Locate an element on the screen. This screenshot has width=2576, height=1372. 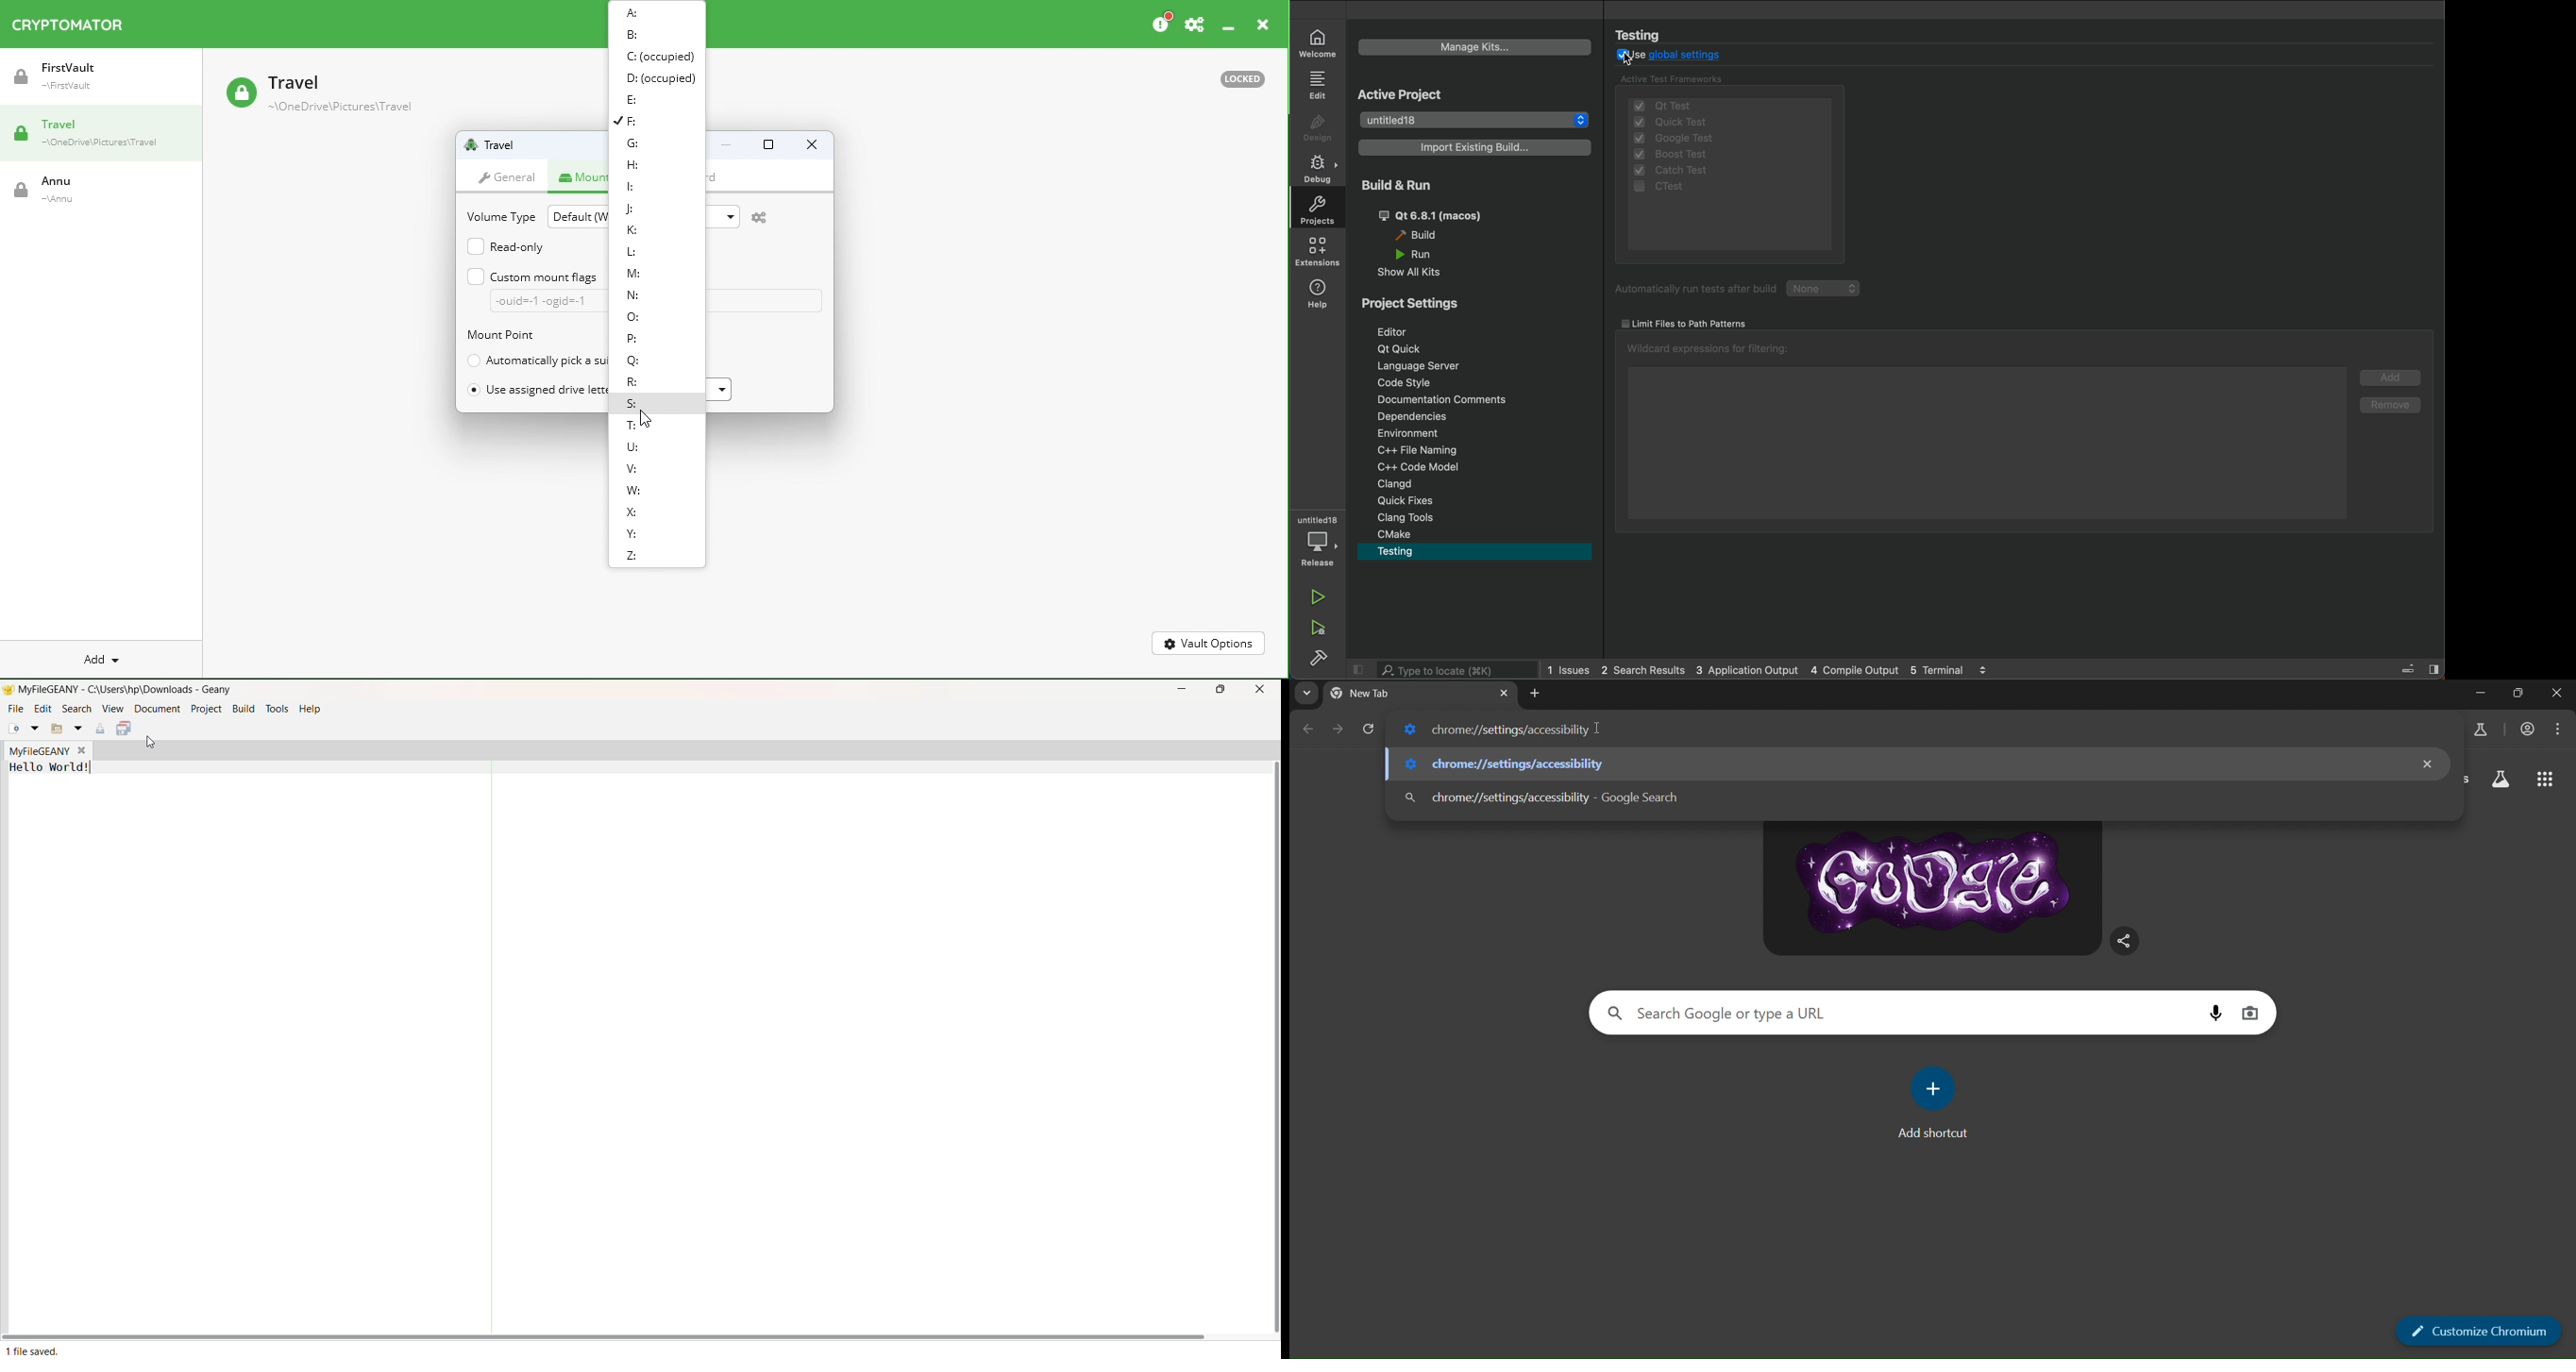
project settings is located at coordinates (1423, 304).